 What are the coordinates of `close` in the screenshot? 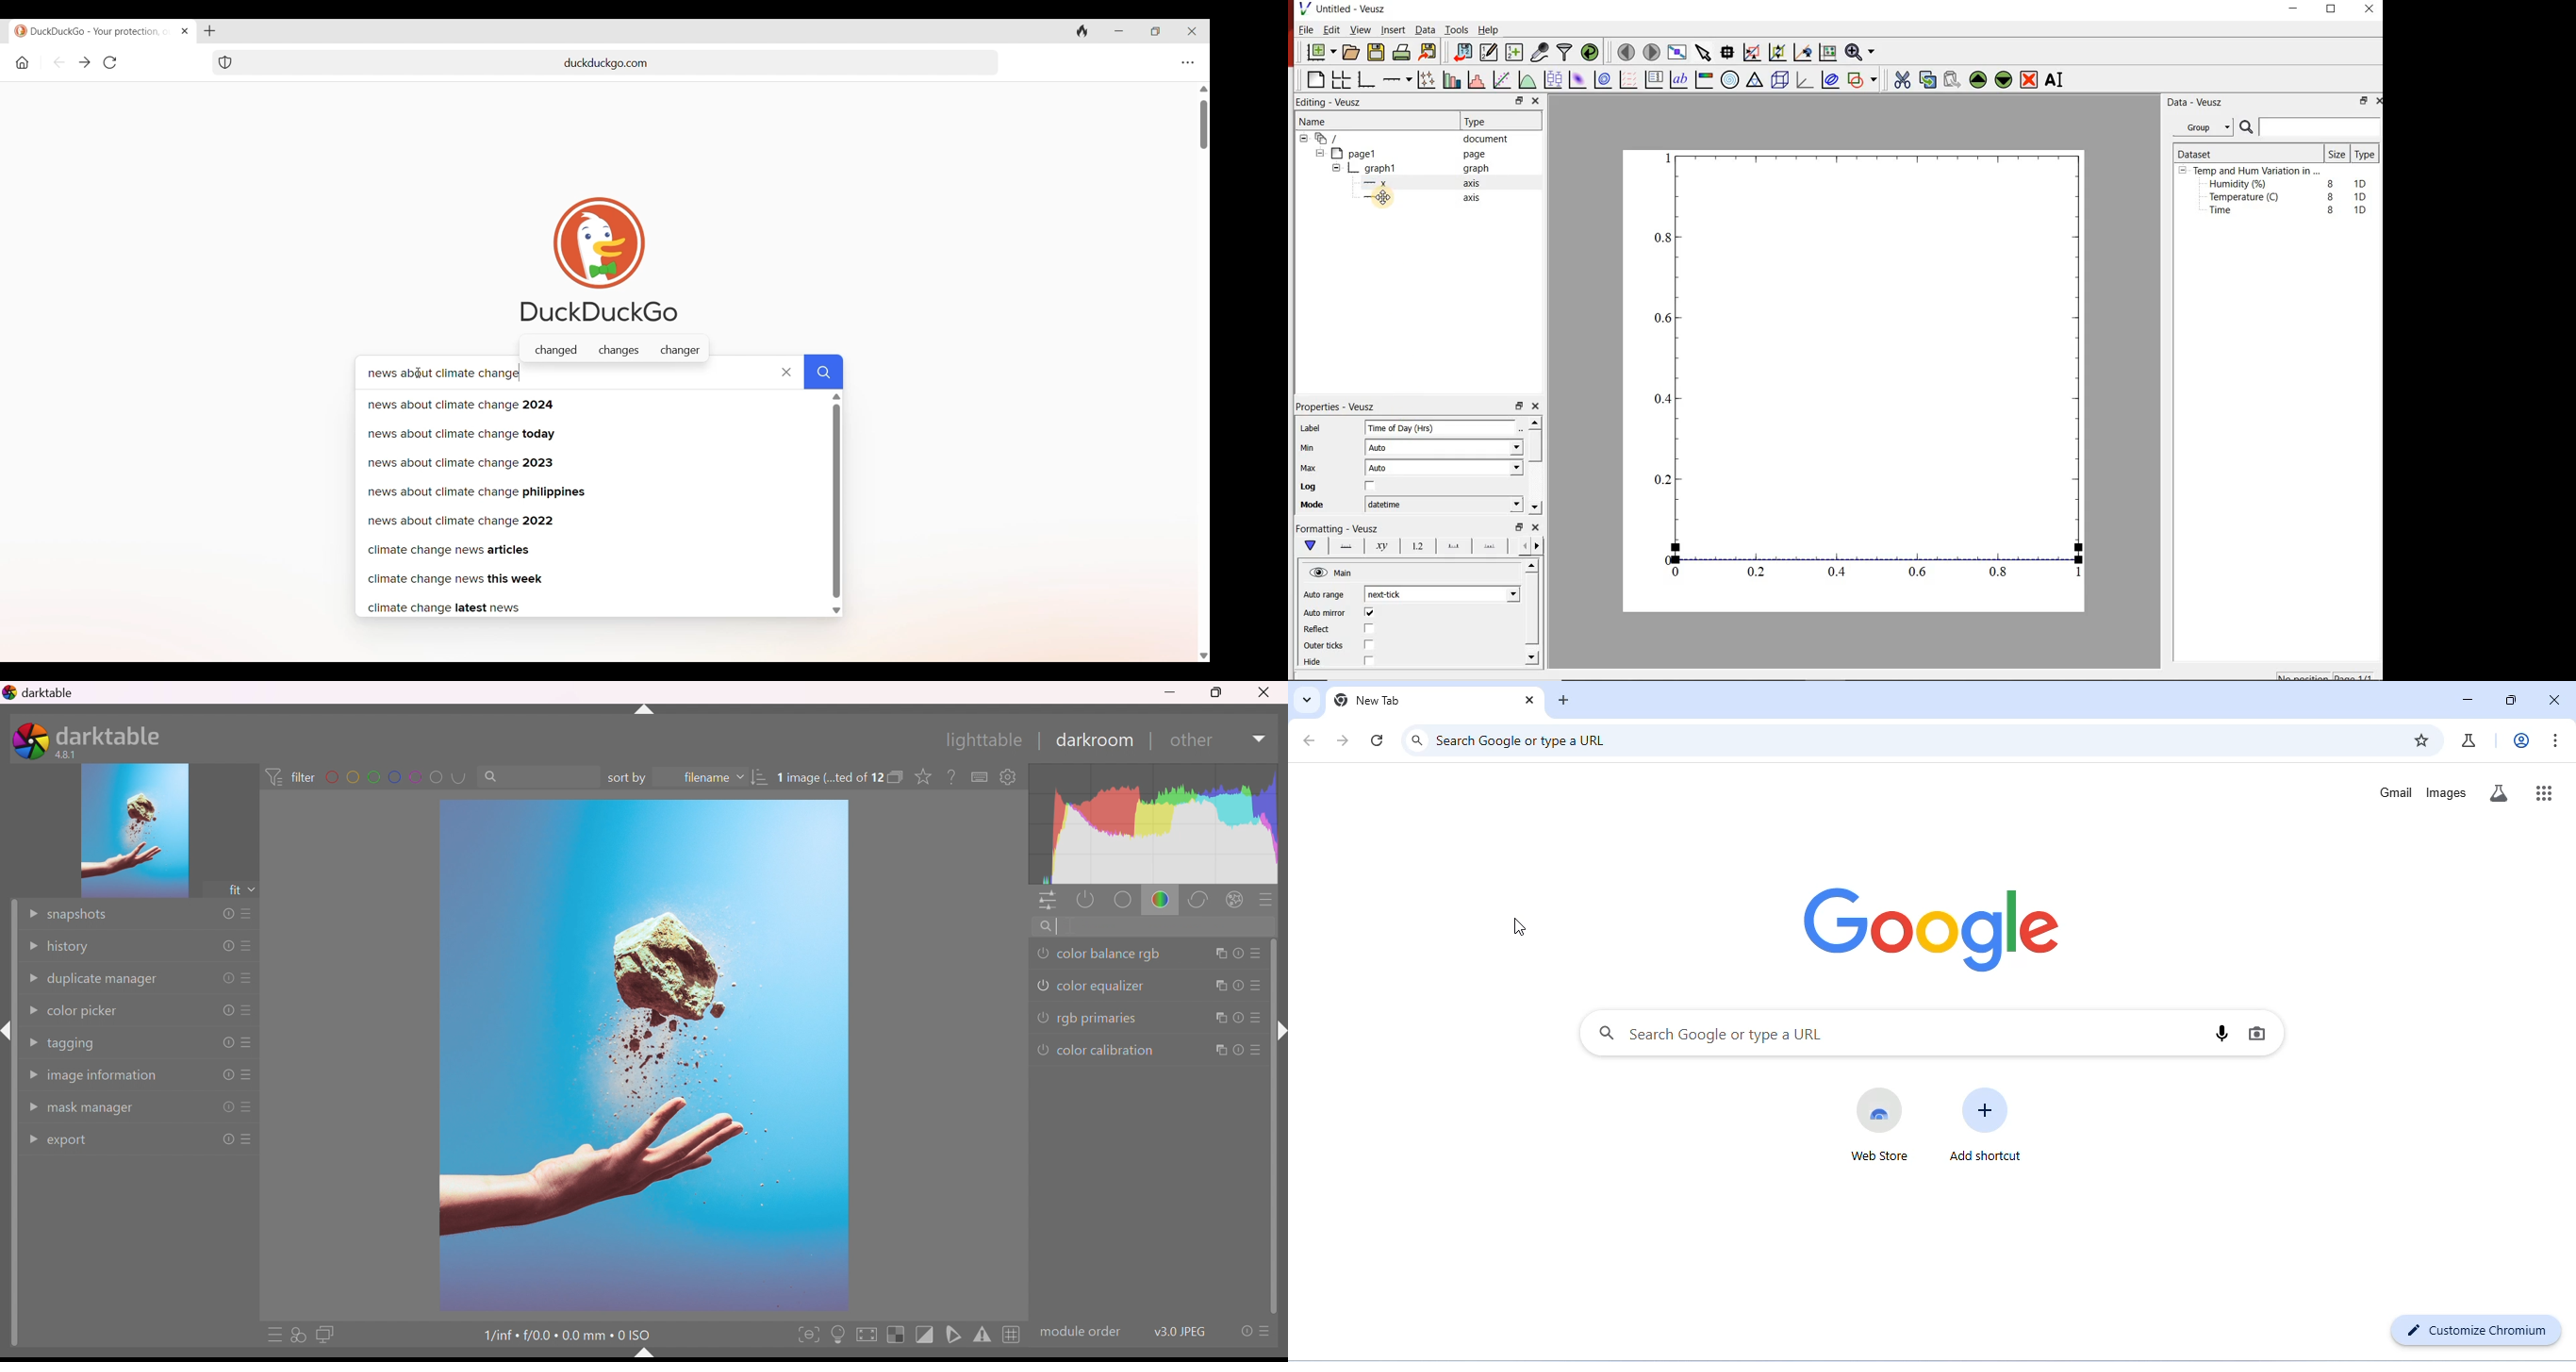 It's located at (1537, 528).